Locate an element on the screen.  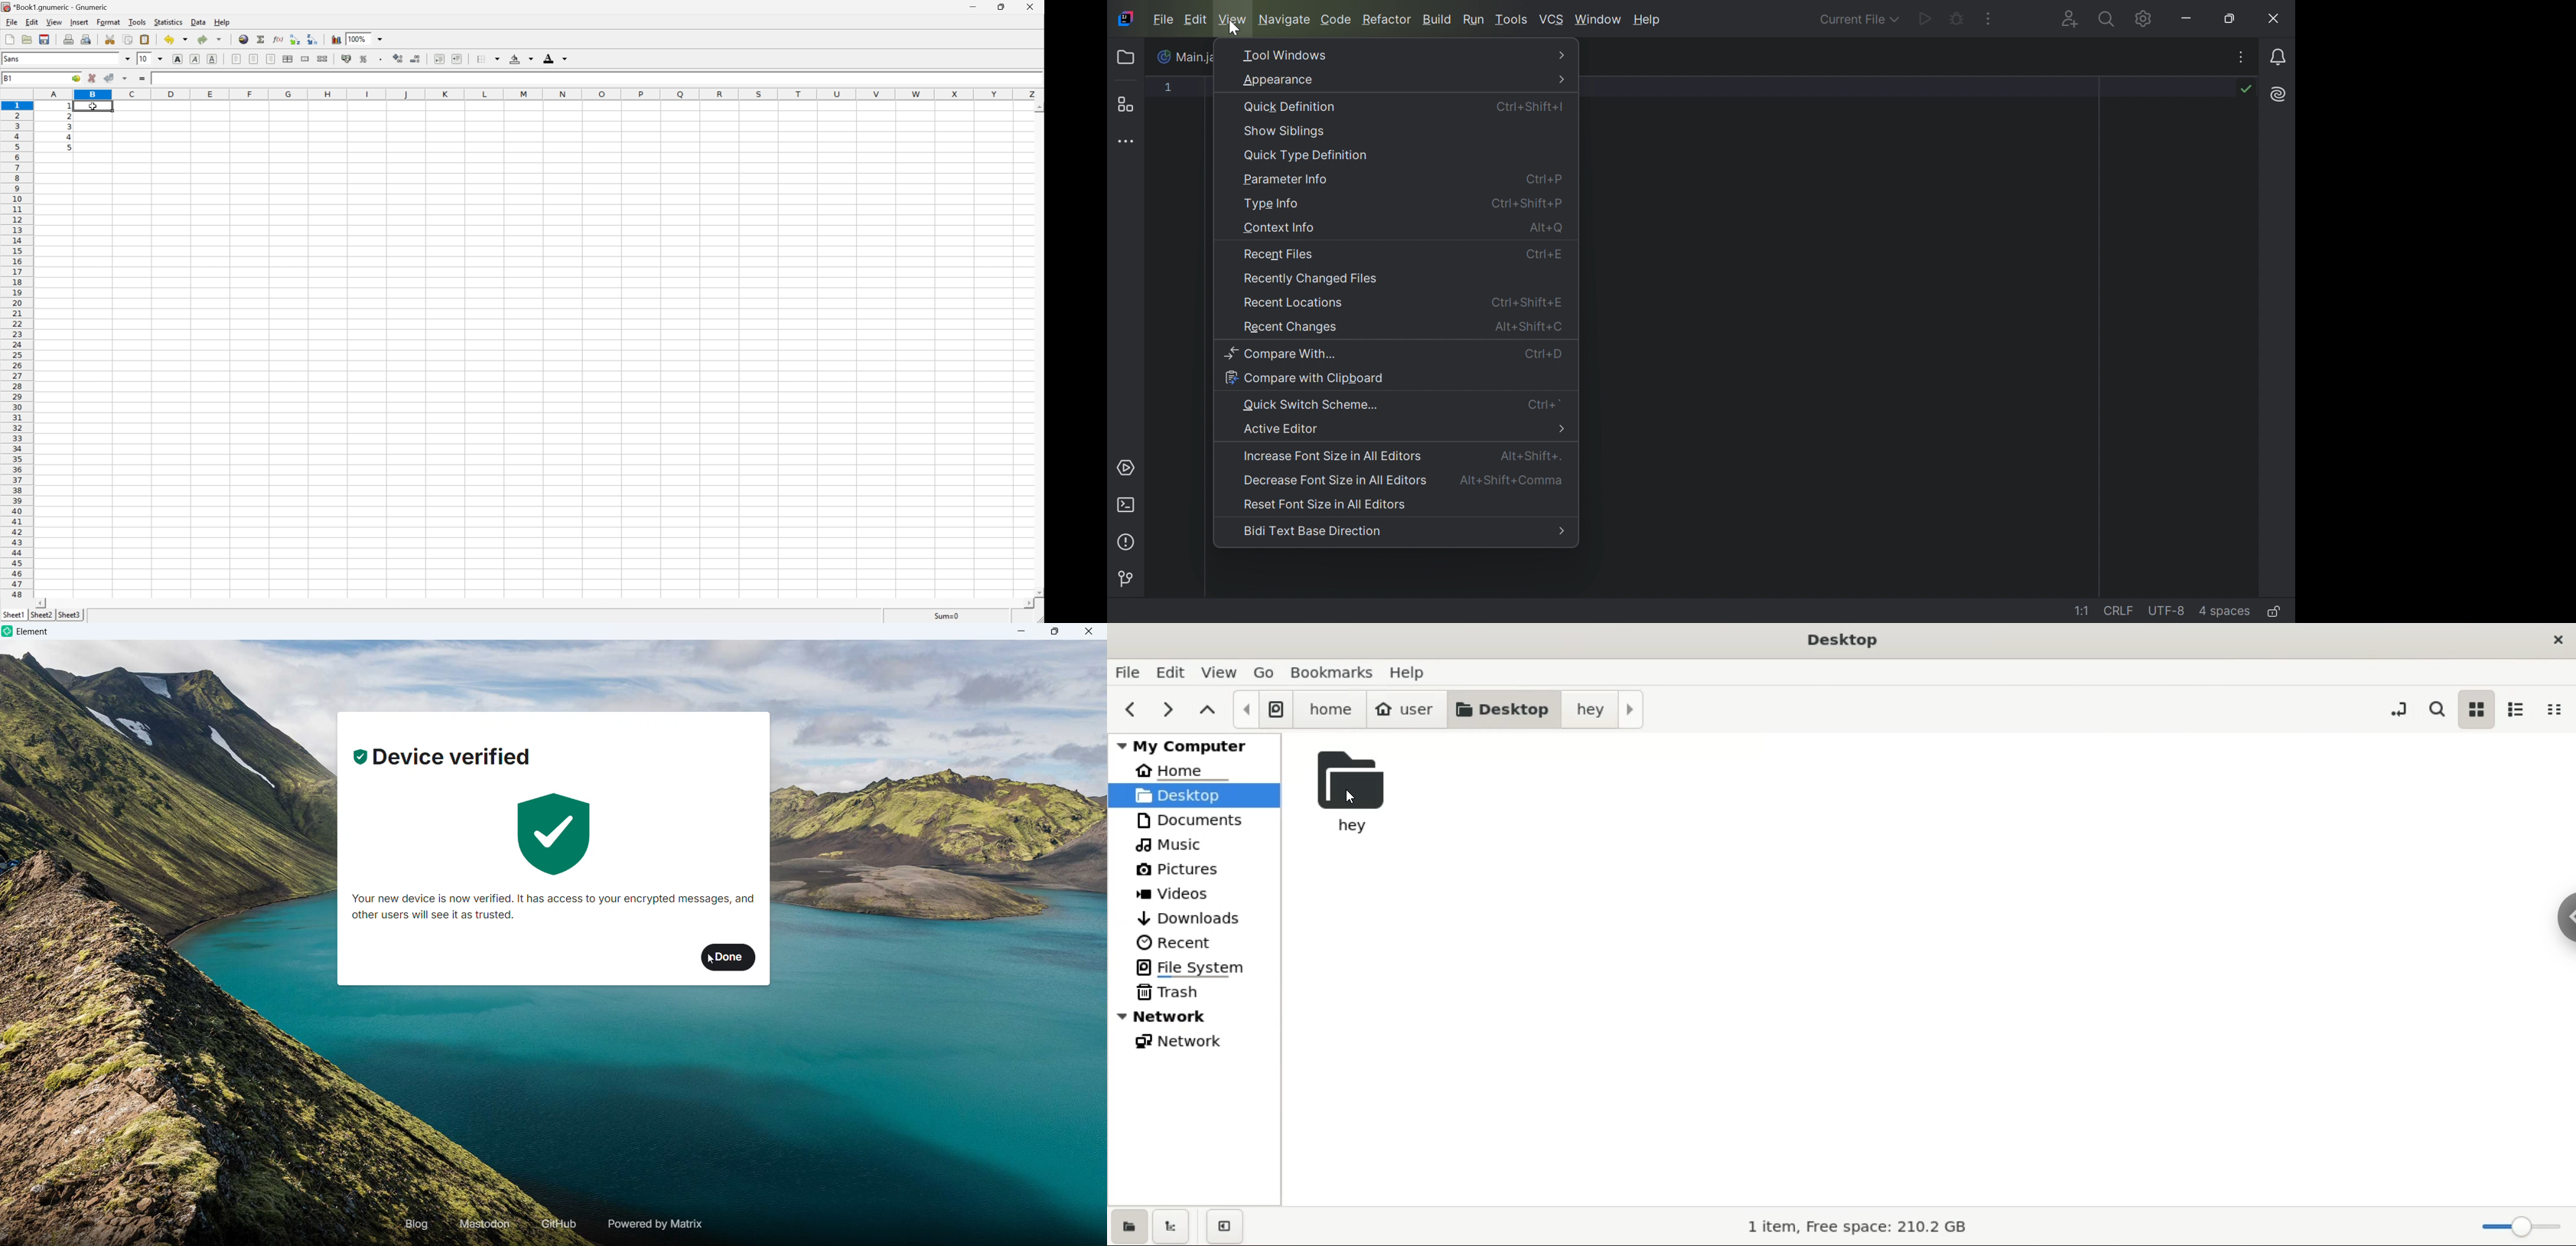
Align Left is located at coordinates (237, 59).